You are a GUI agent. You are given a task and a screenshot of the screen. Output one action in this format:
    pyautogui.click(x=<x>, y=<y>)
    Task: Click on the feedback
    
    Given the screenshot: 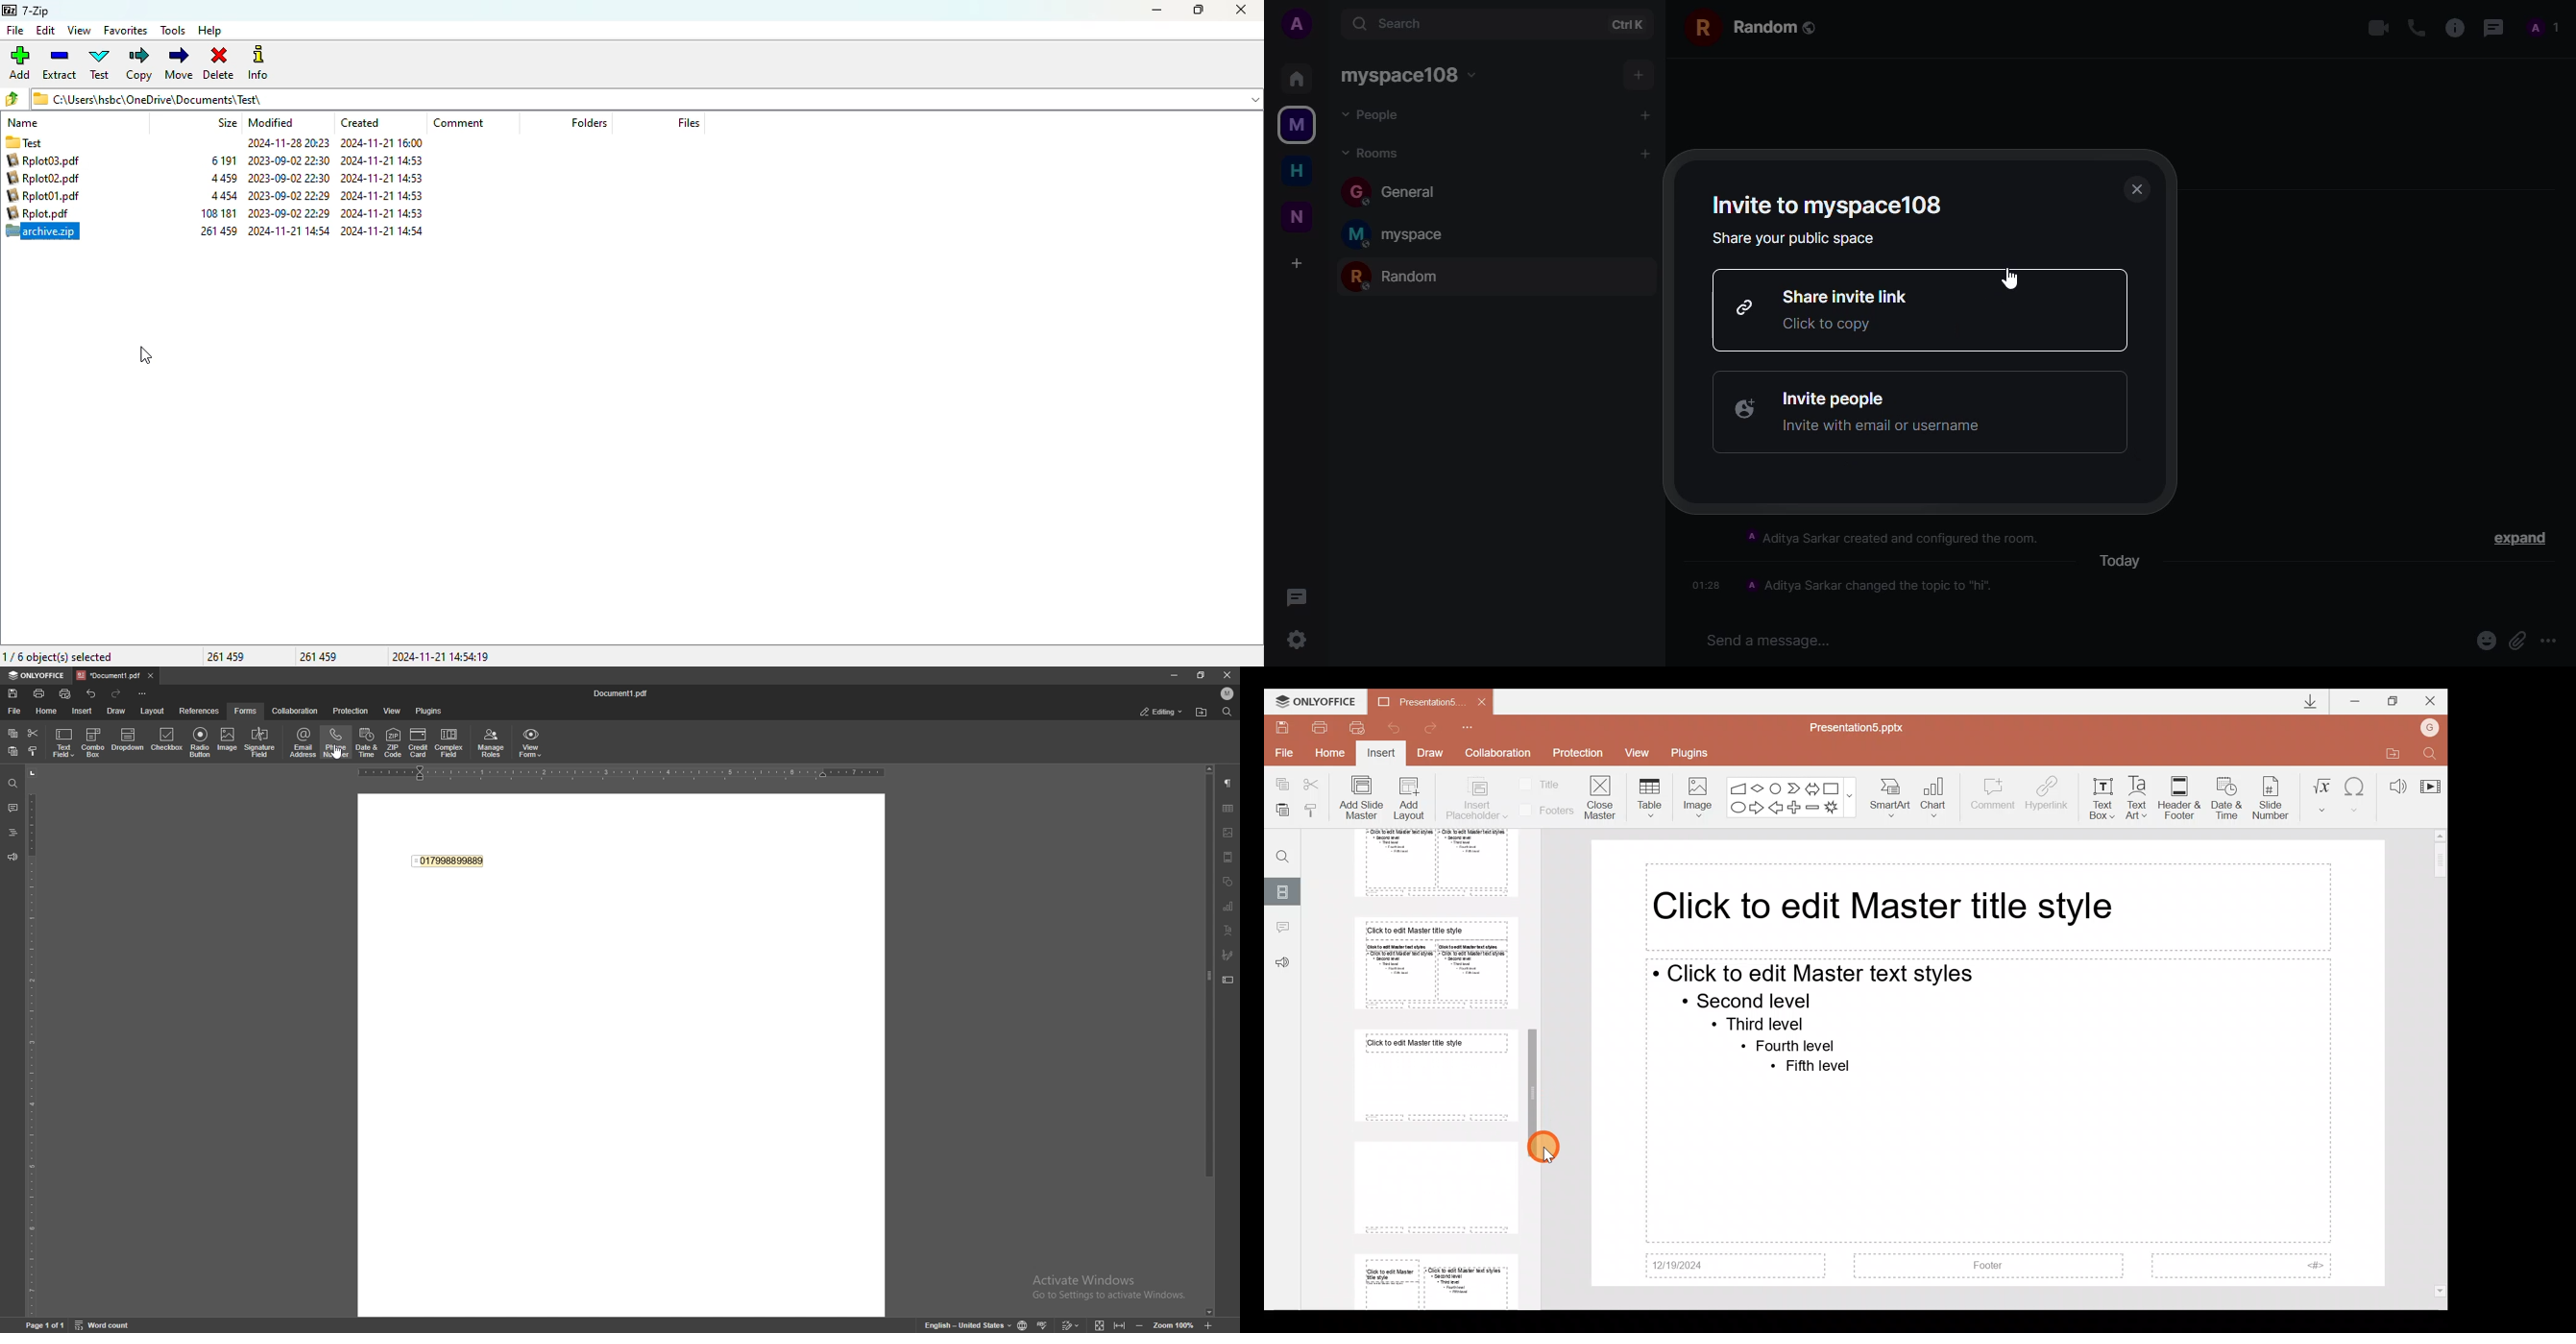 What is the action you would take?
    pyautogui.click(x=12, y=858)
    